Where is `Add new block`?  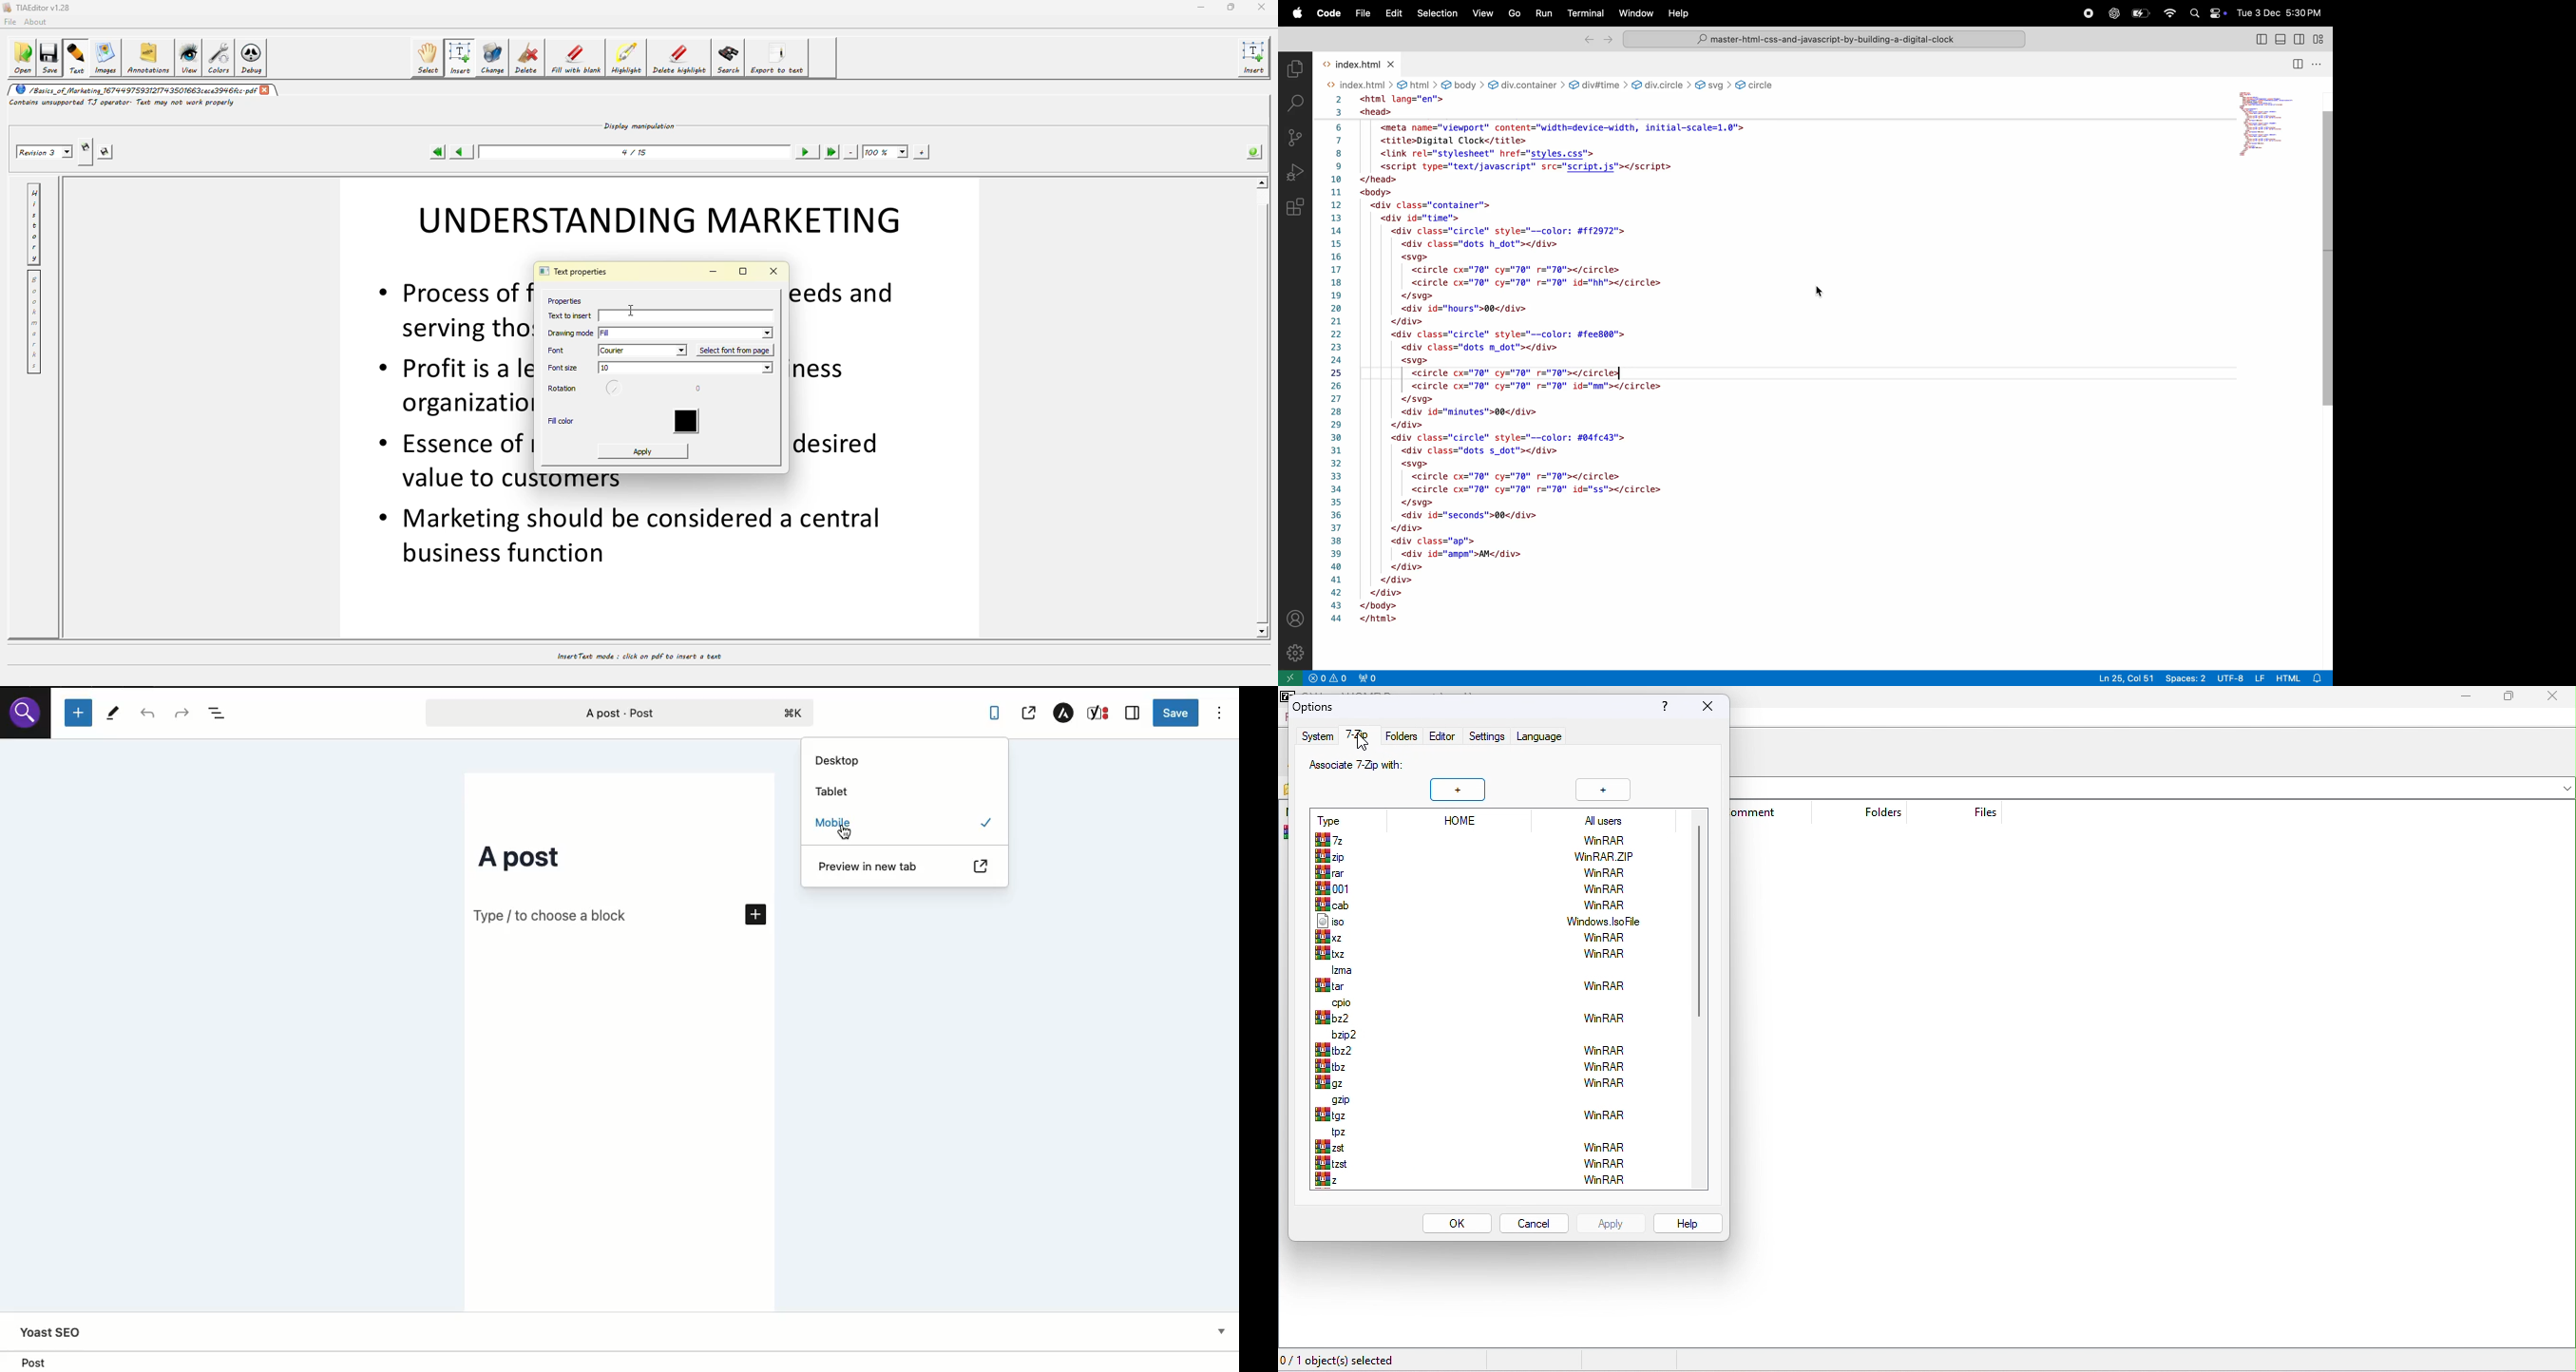 Add new block is located at coordinates (933, 898).